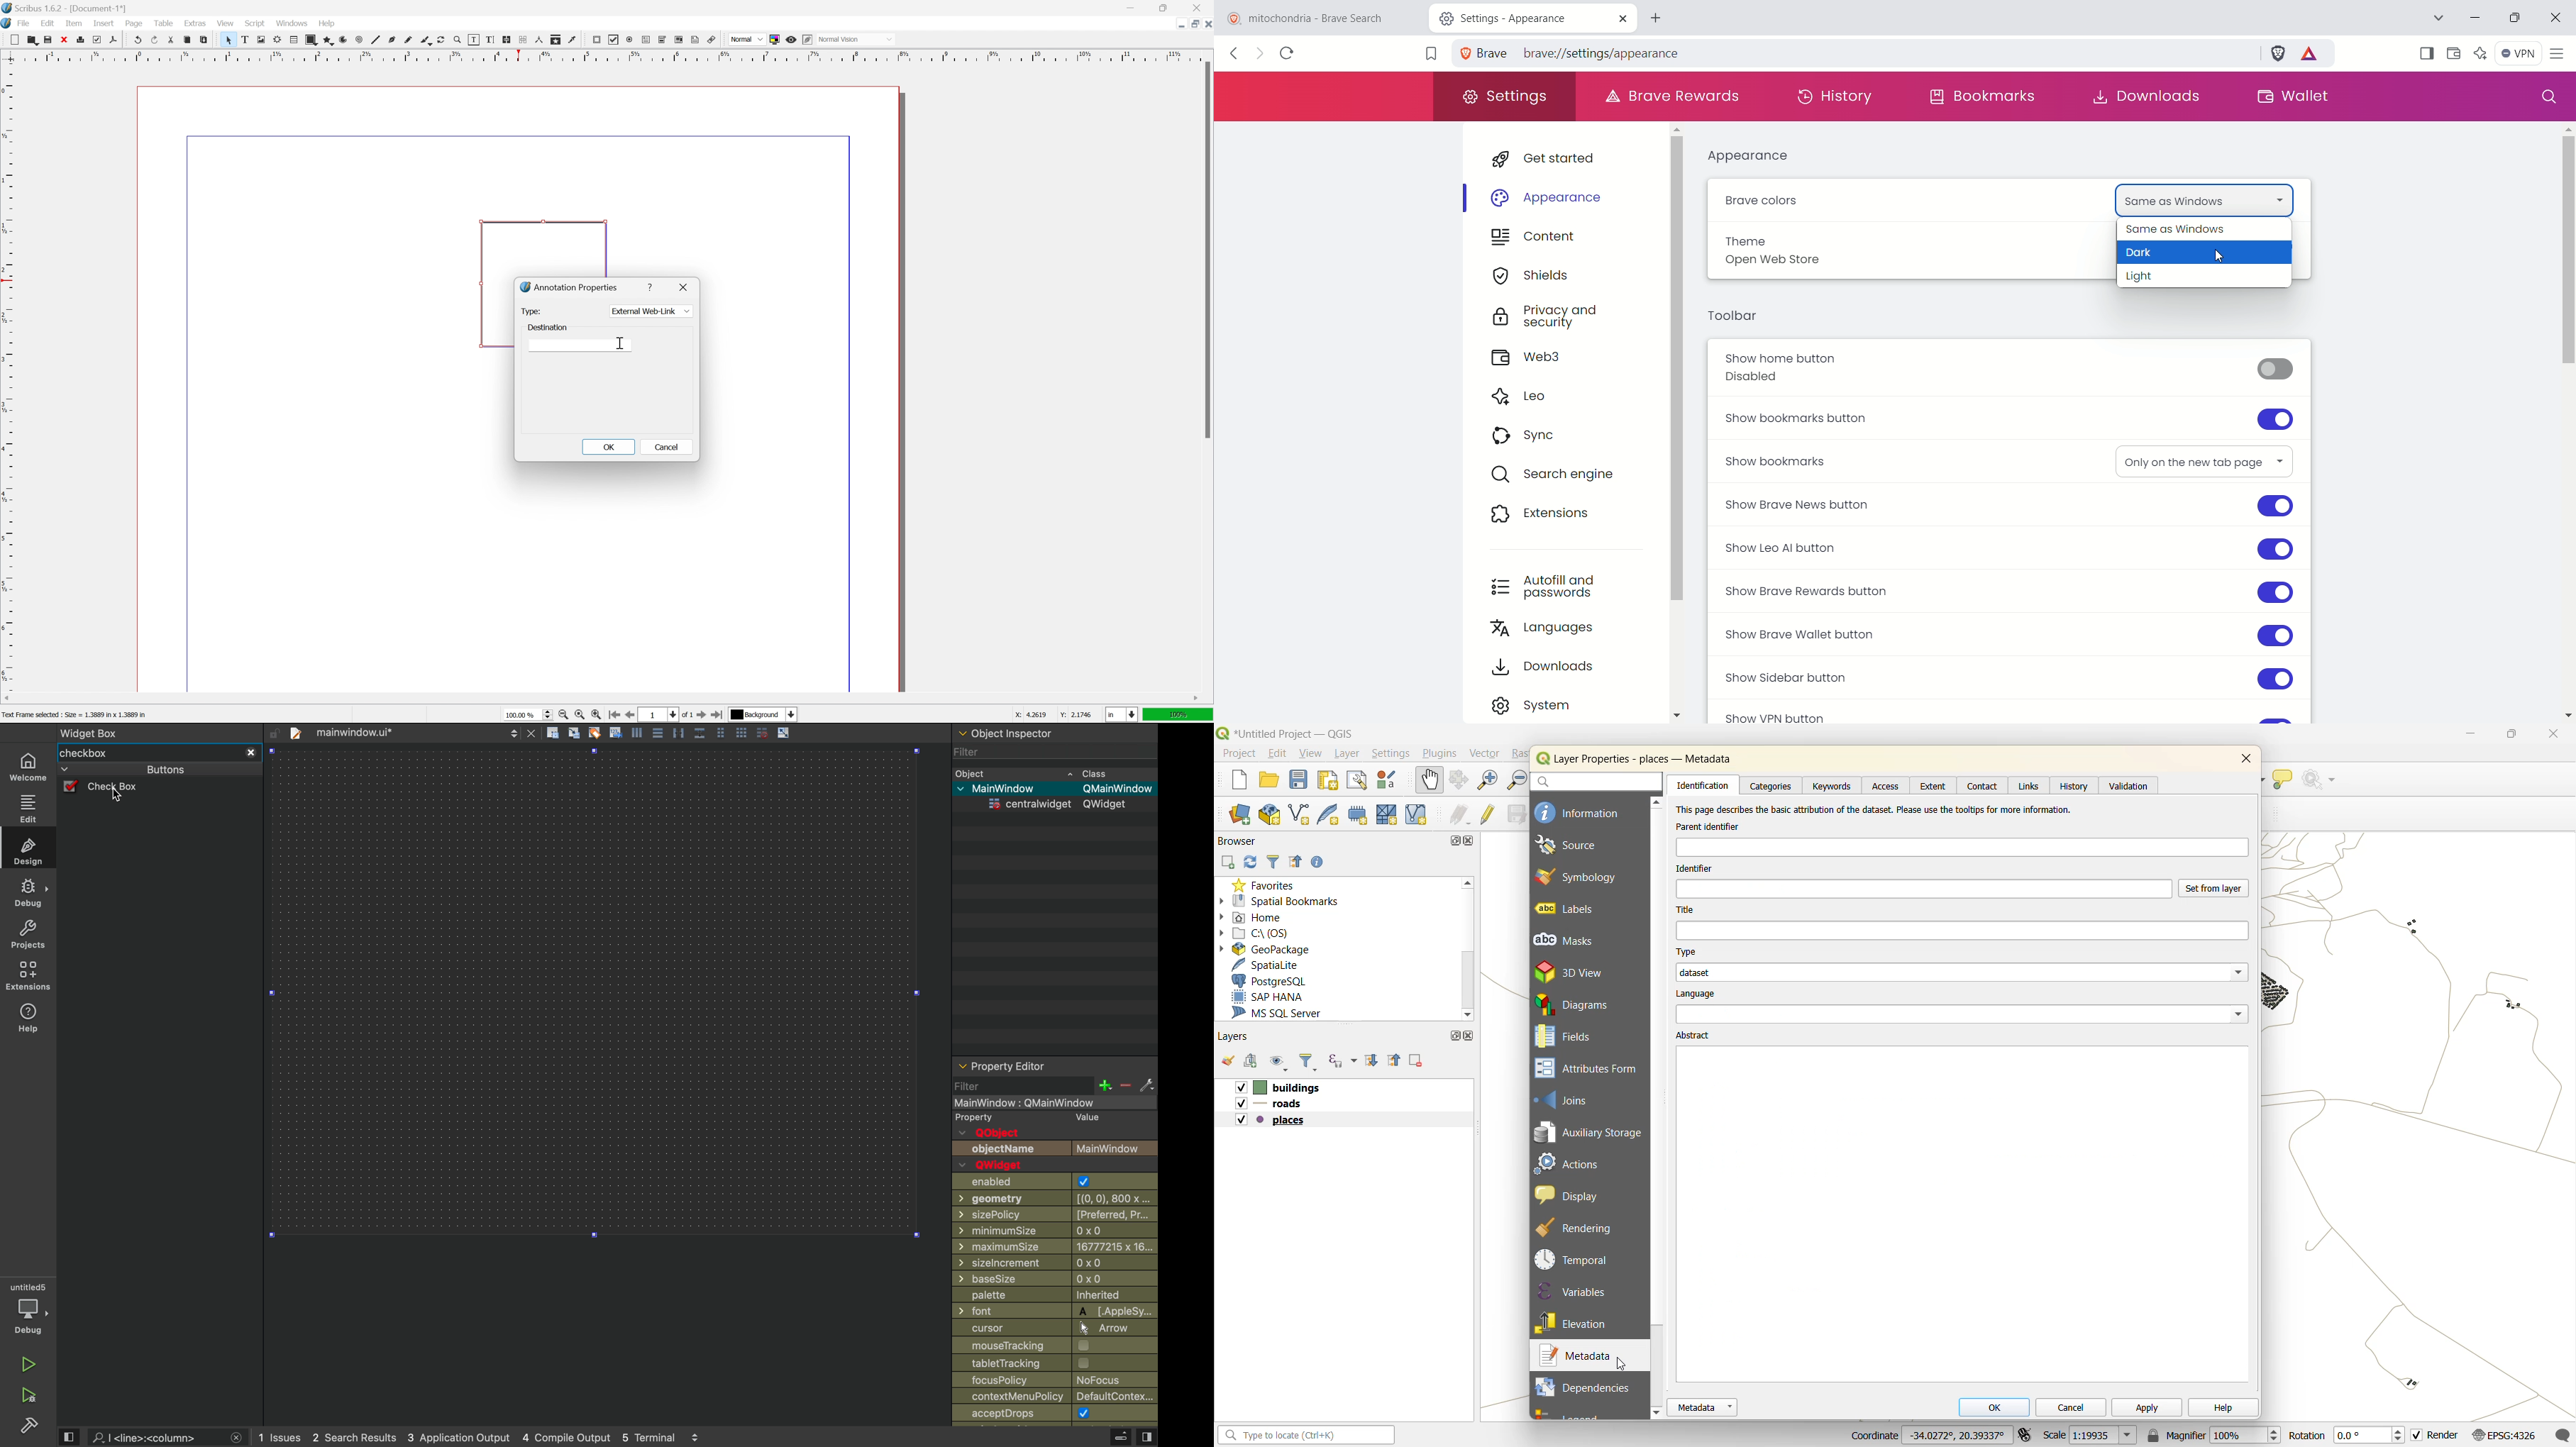 The height and width of the screenshot is (1456, 2576). Describe the element at coordinates (1055, 1066) in the screenshot. I see `property editor` at that location.